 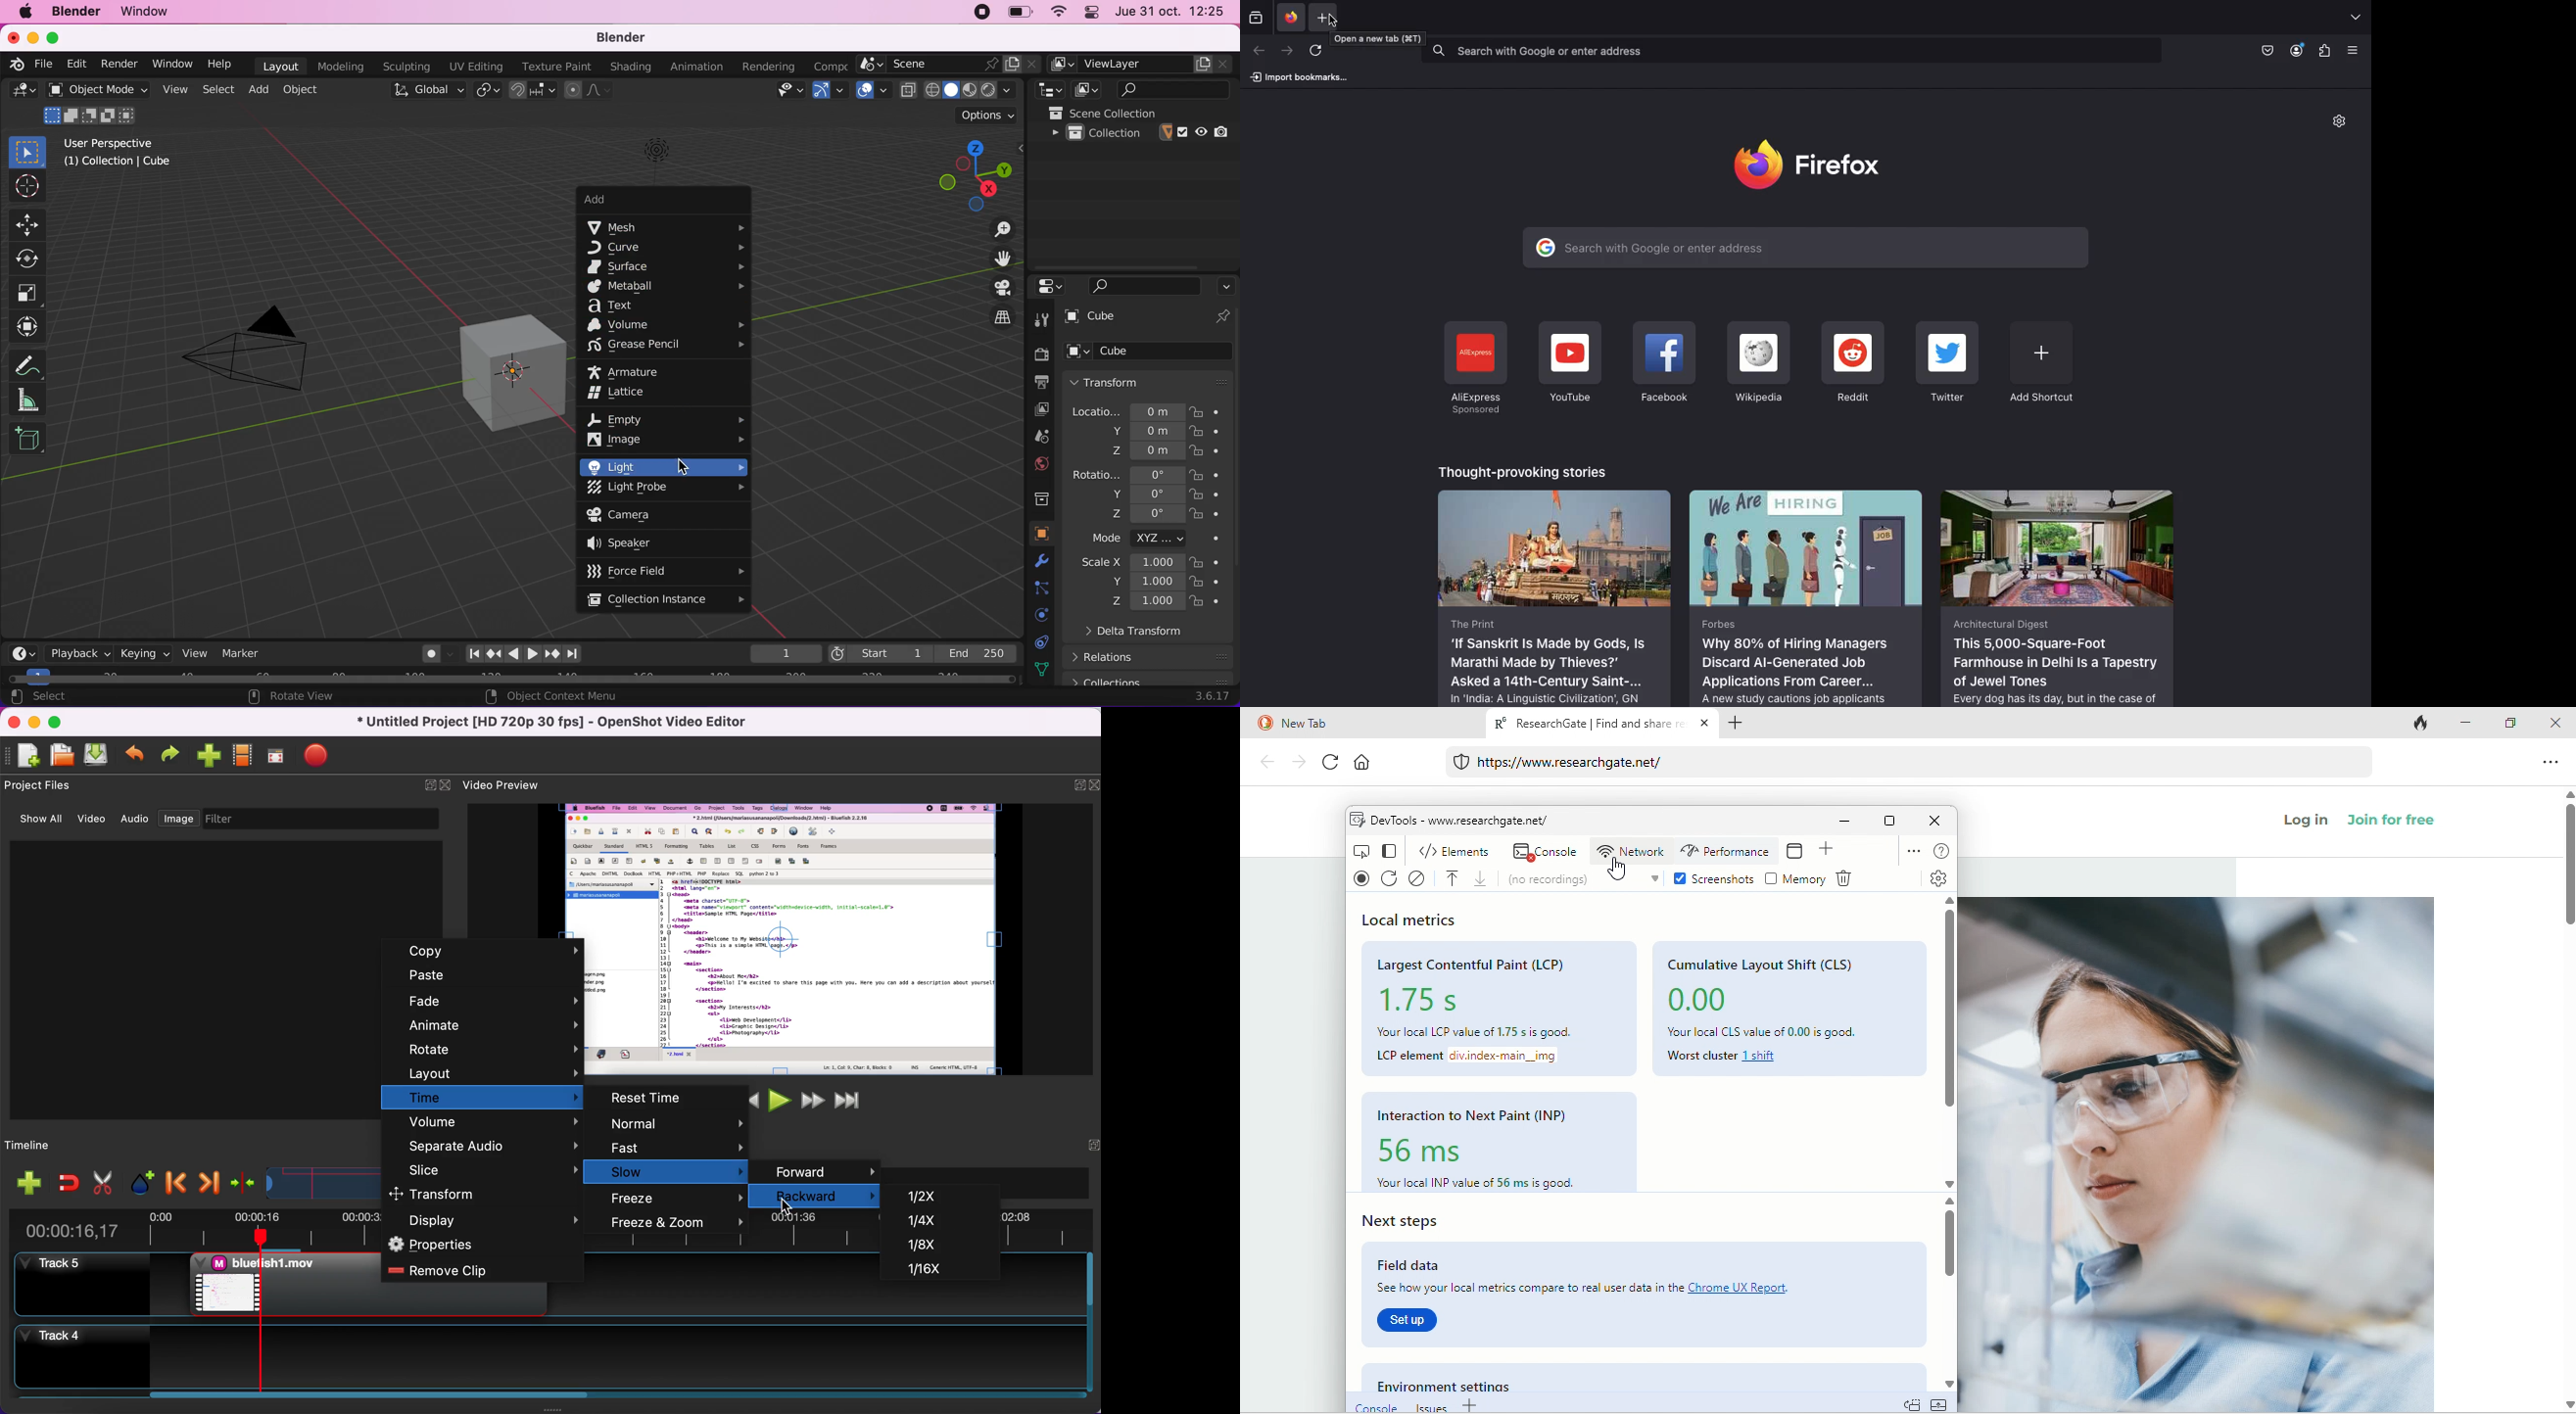 What do you see at coordinates (627, 306) in the screenshot?
I see `text` at bounding box center [627, 306].